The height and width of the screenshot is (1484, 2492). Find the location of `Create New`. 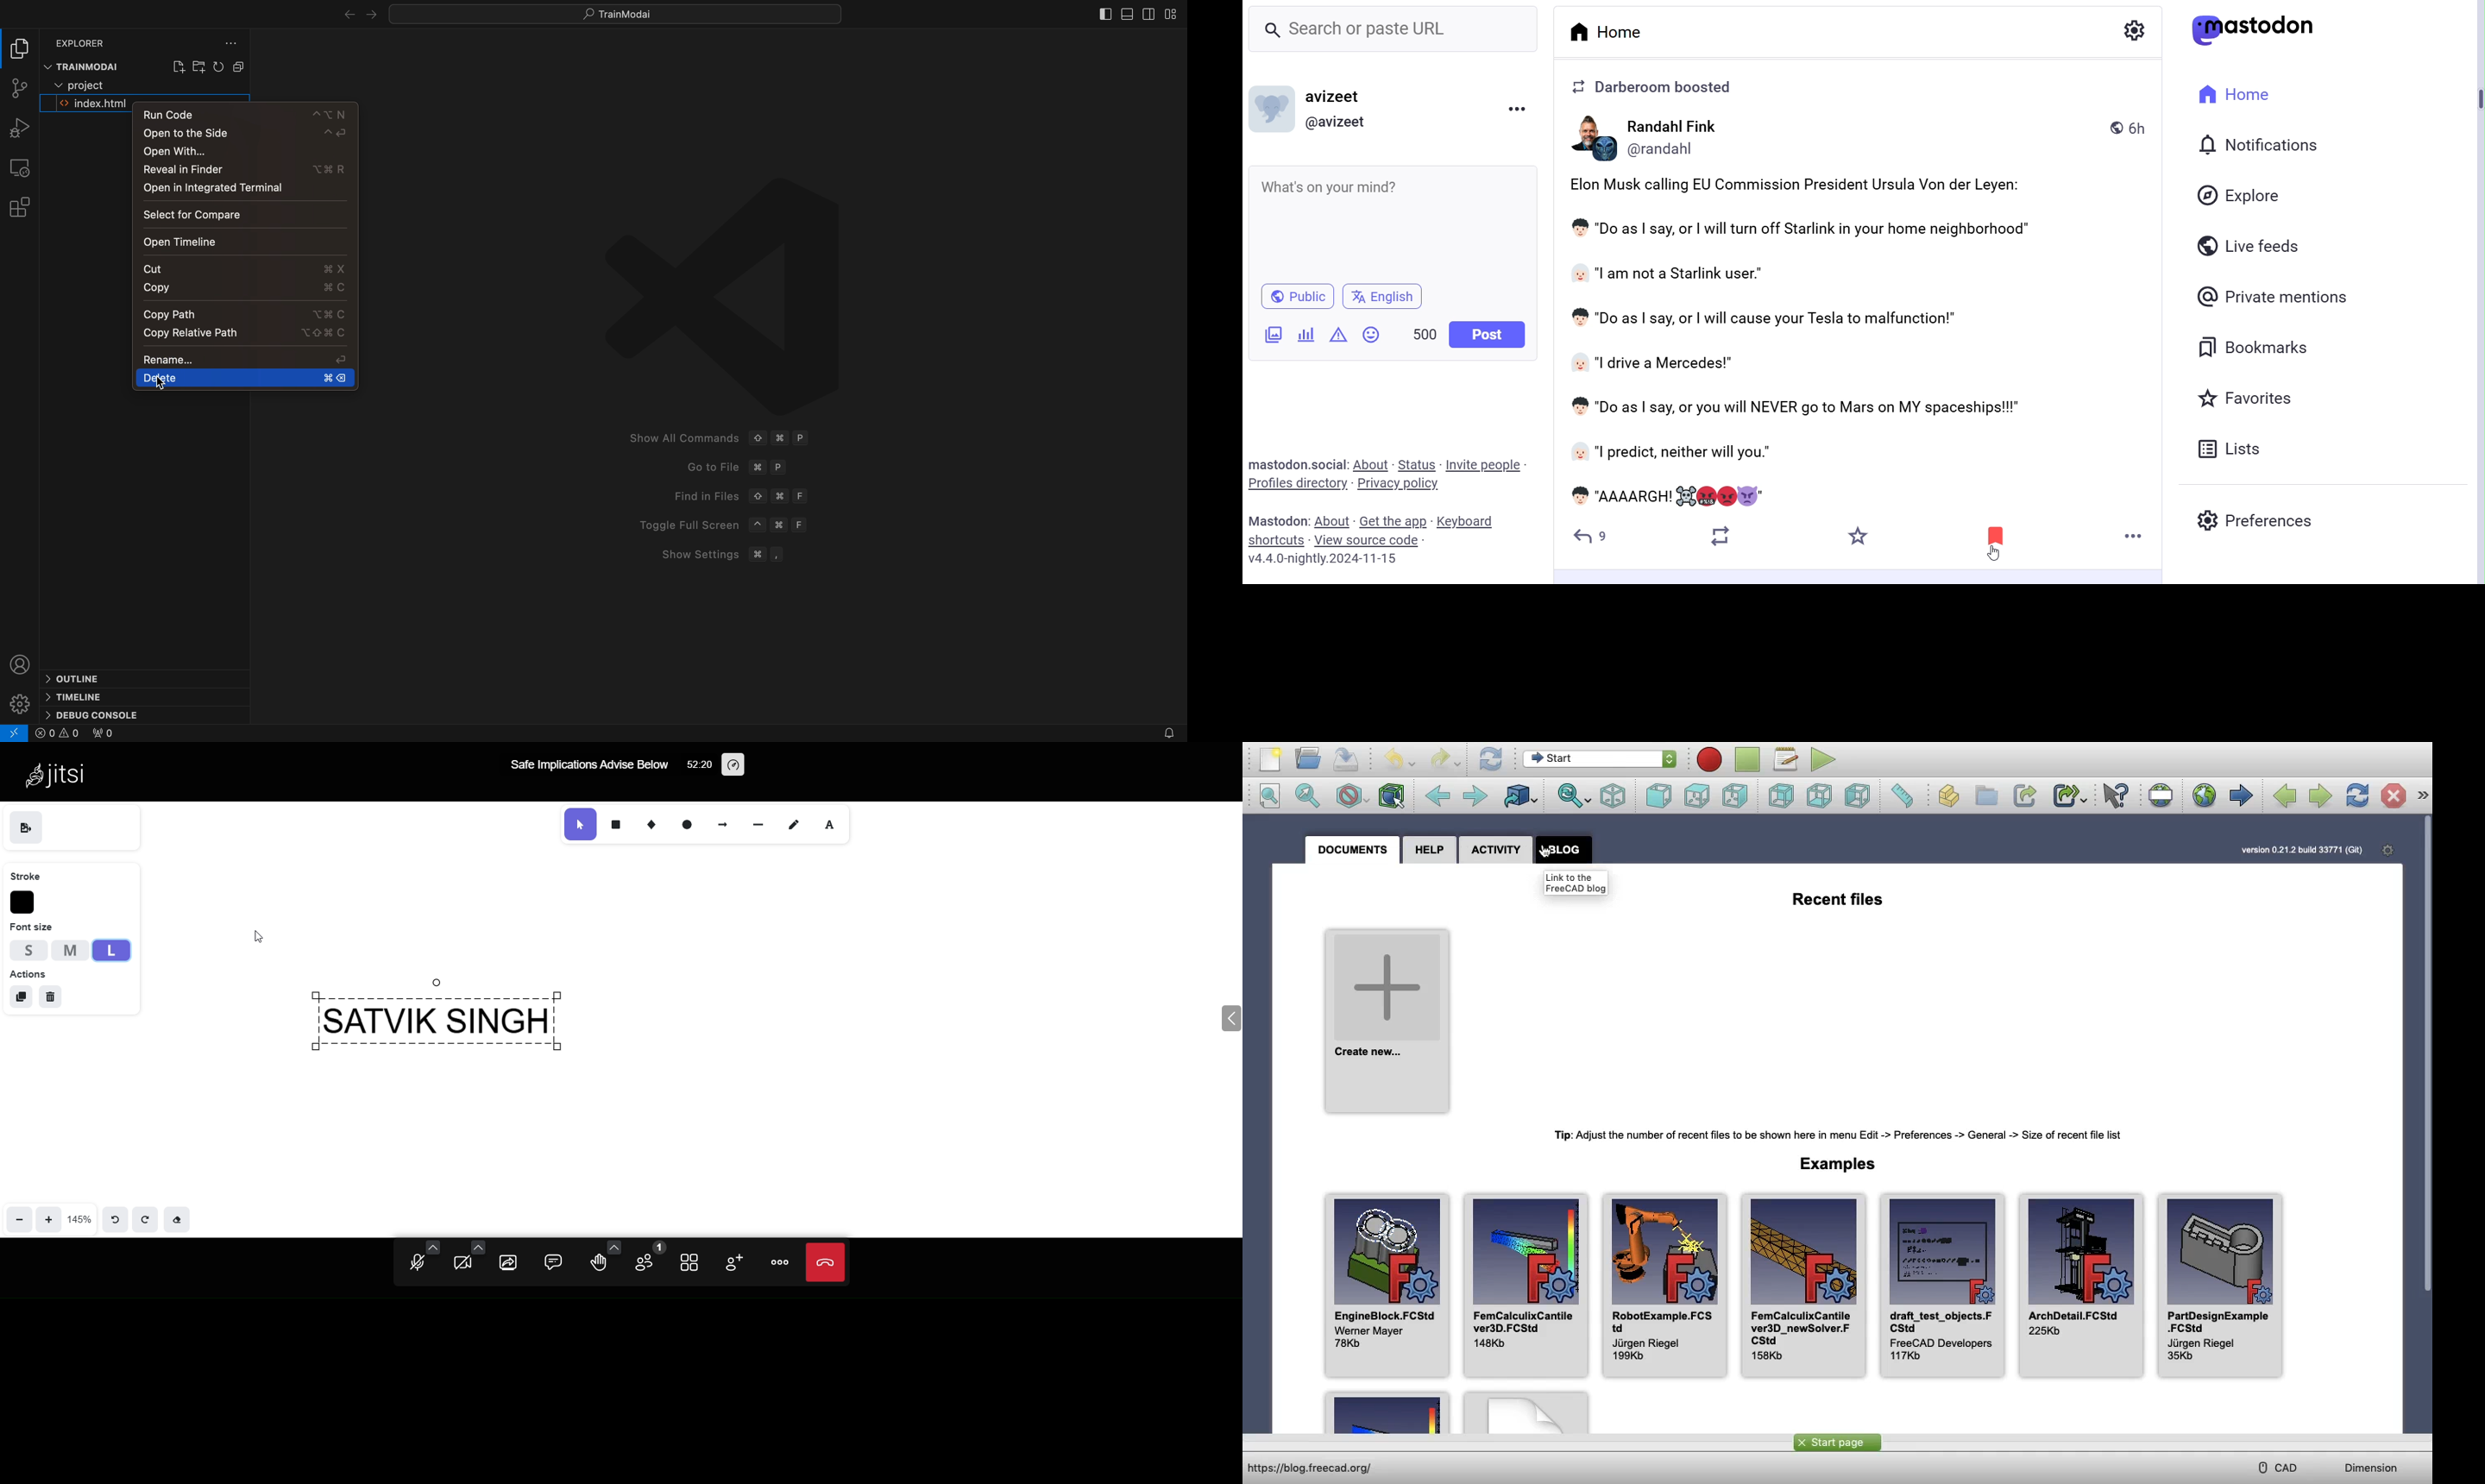

Create New is located at coordinates (1388, 1022).